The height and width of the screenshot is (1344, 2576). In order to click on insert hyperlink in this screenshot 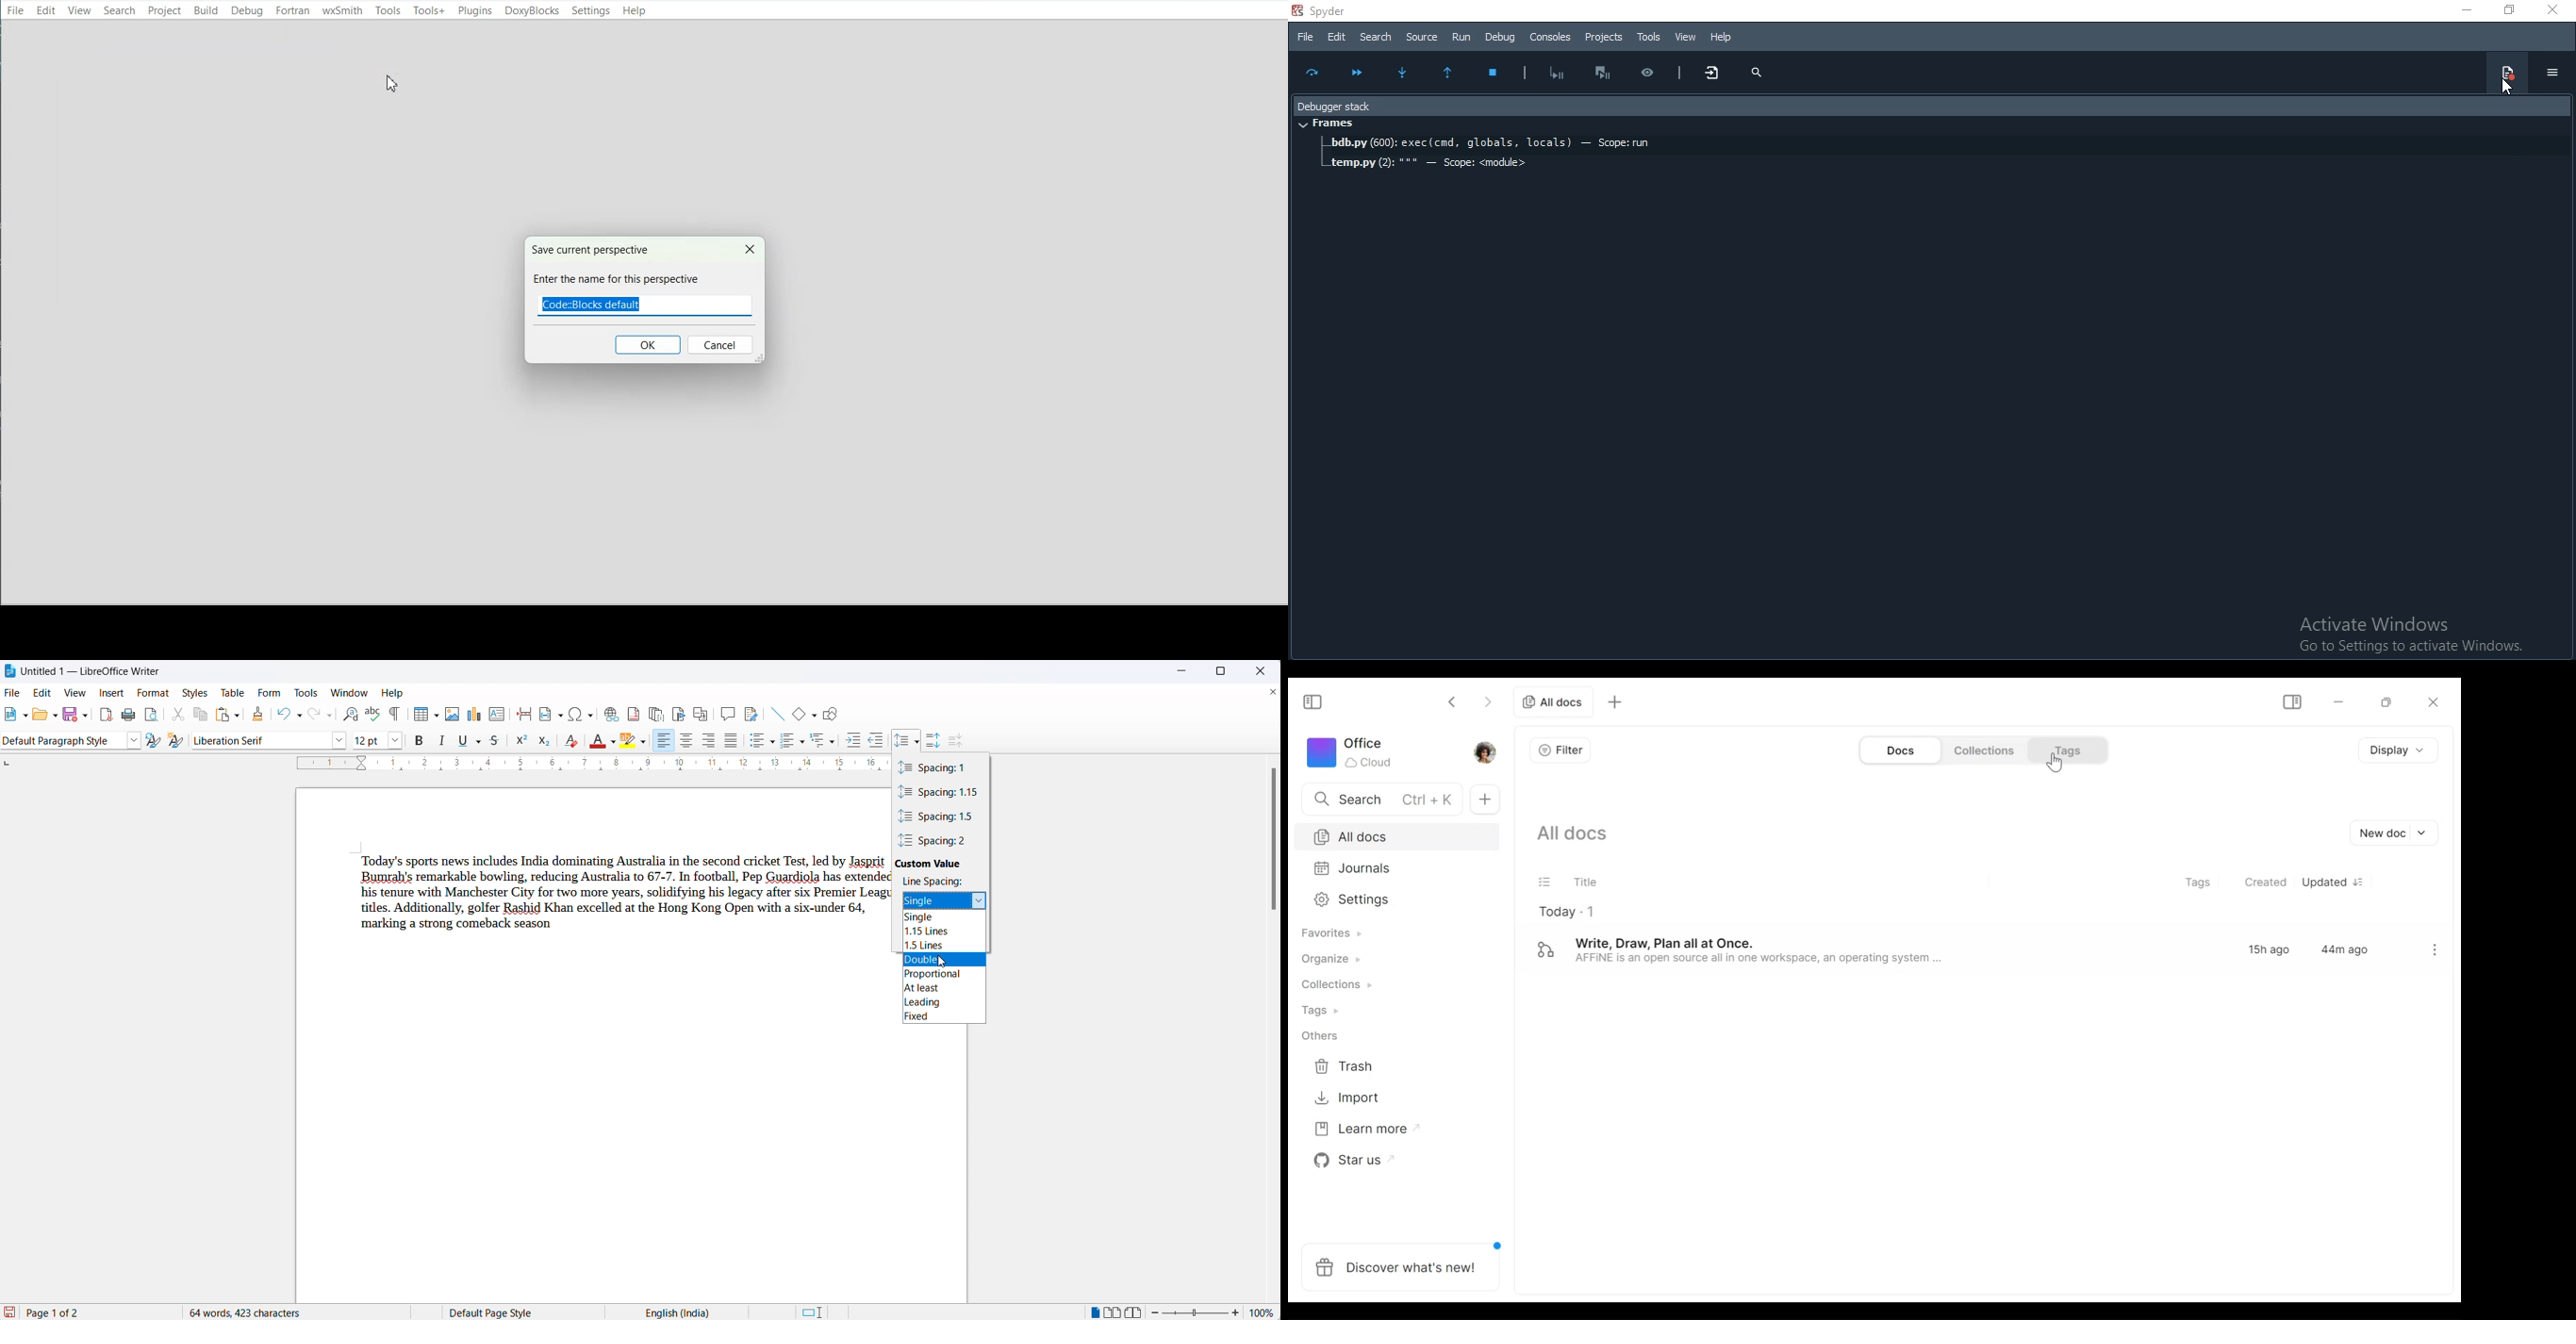, I will do `click(580, 714)`.